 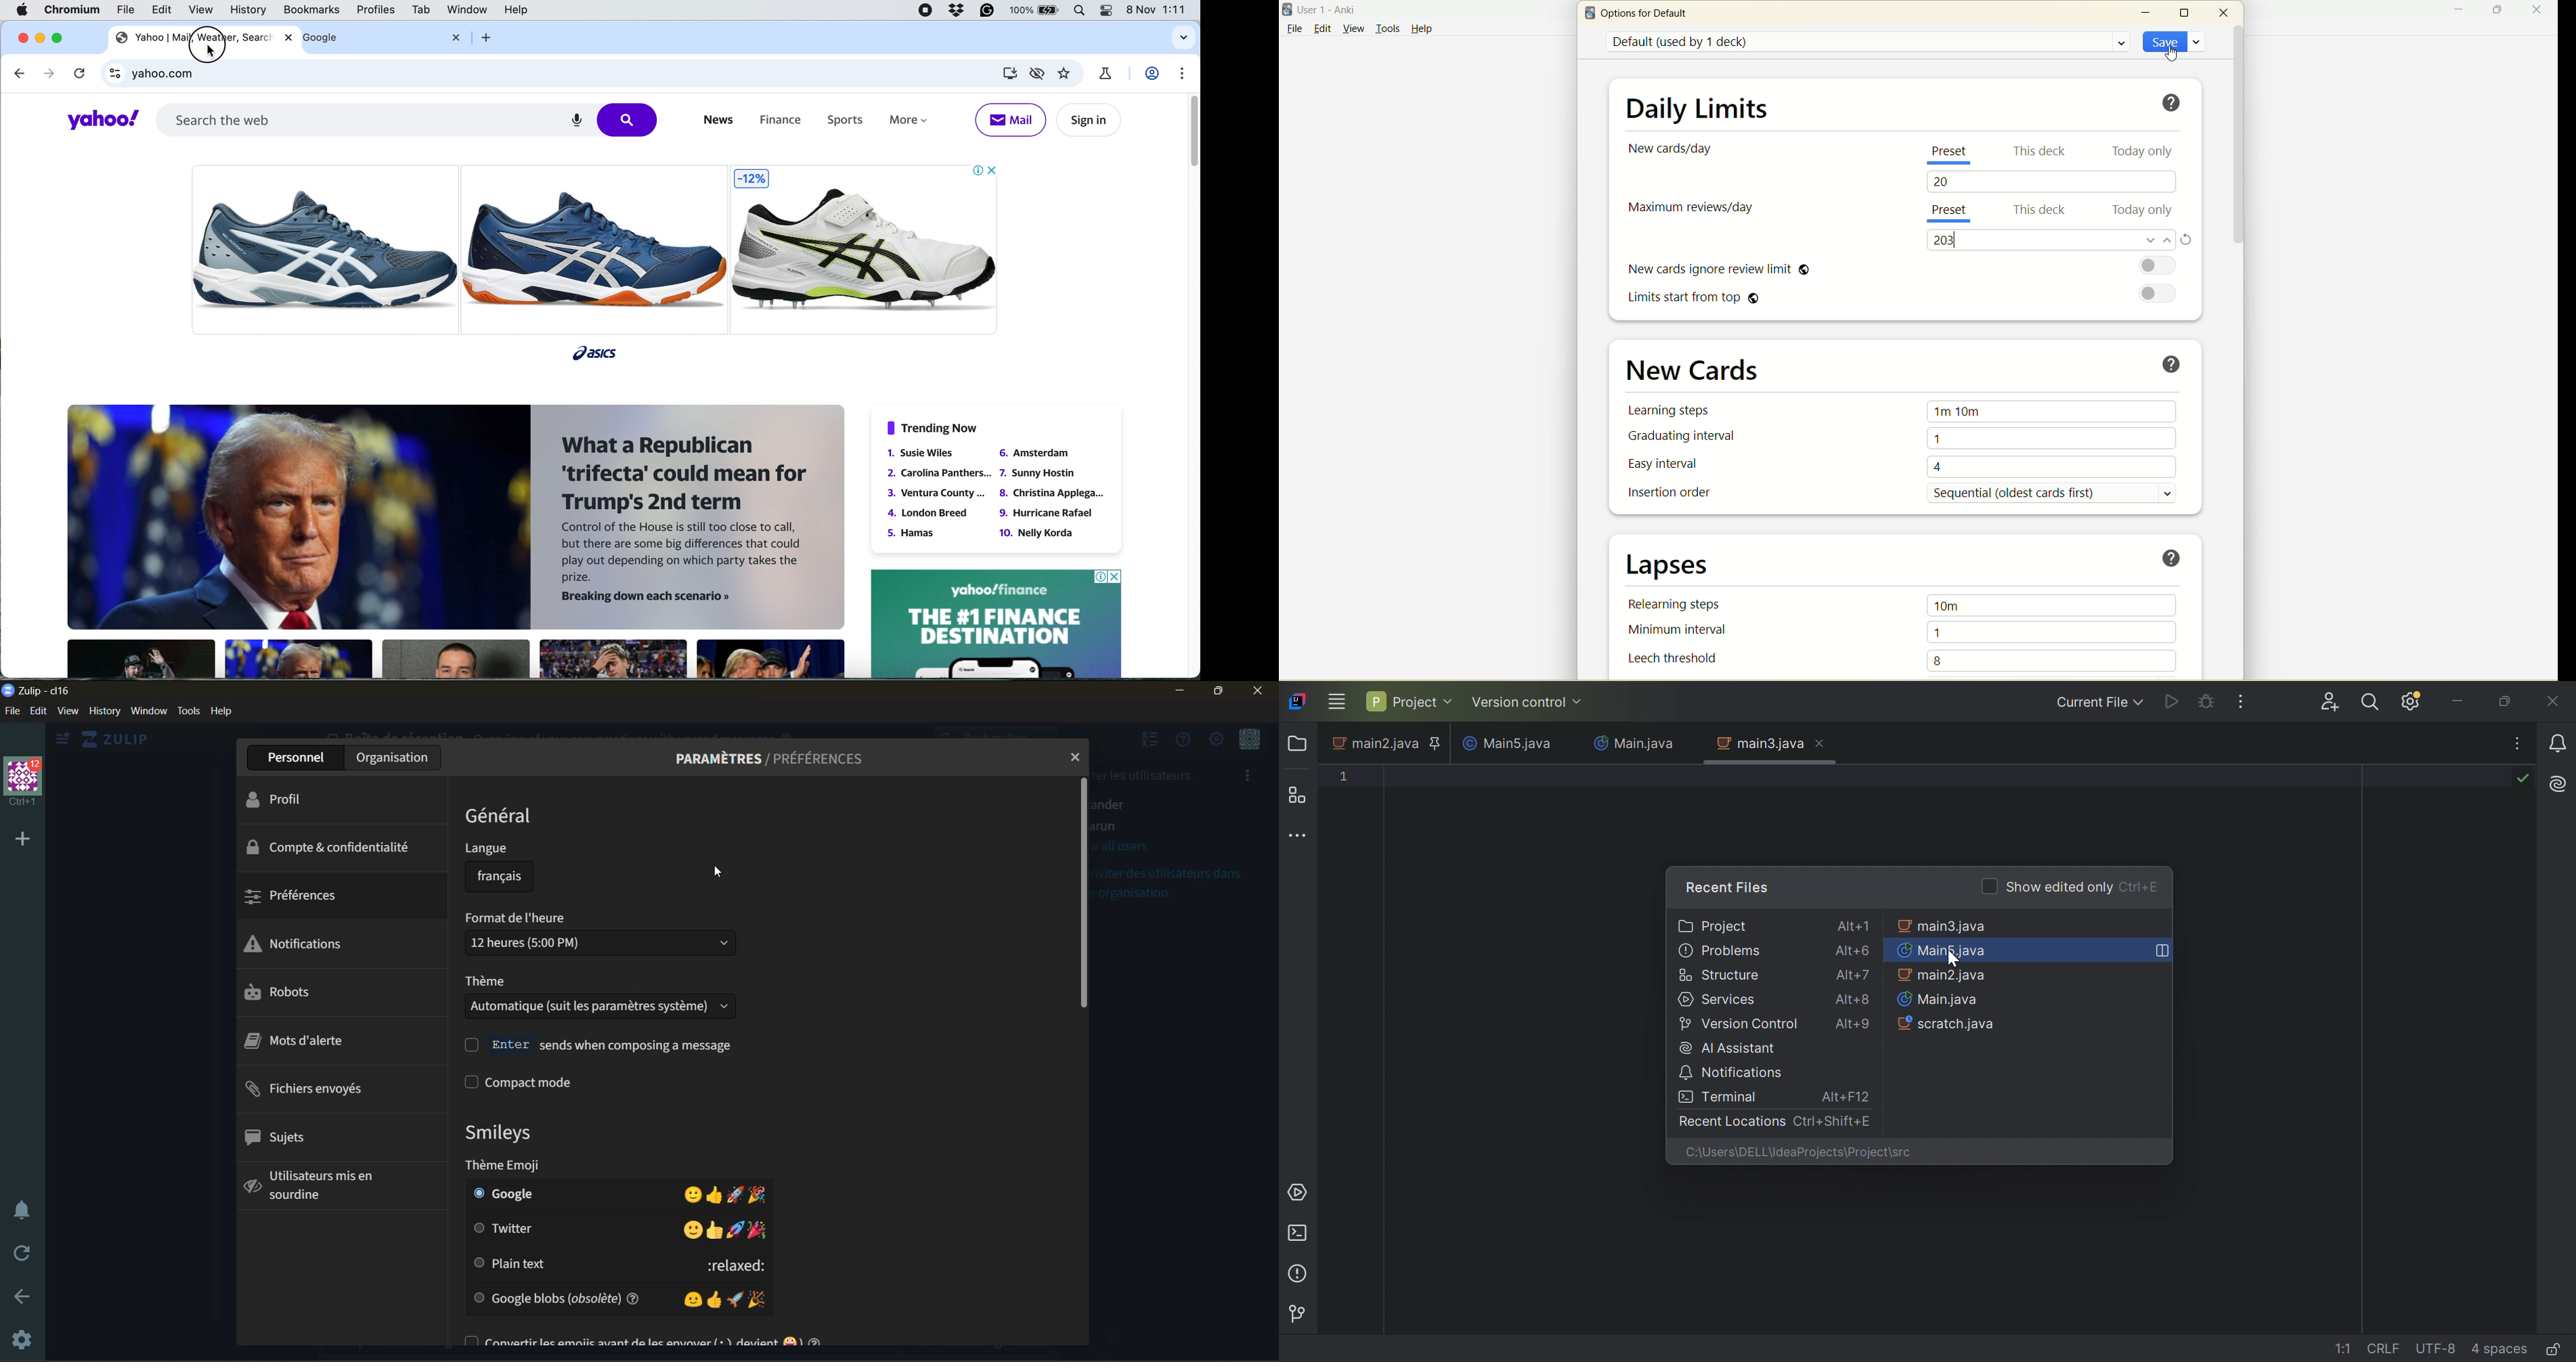 I want to click on options for default, so click(x=1649, y=15).